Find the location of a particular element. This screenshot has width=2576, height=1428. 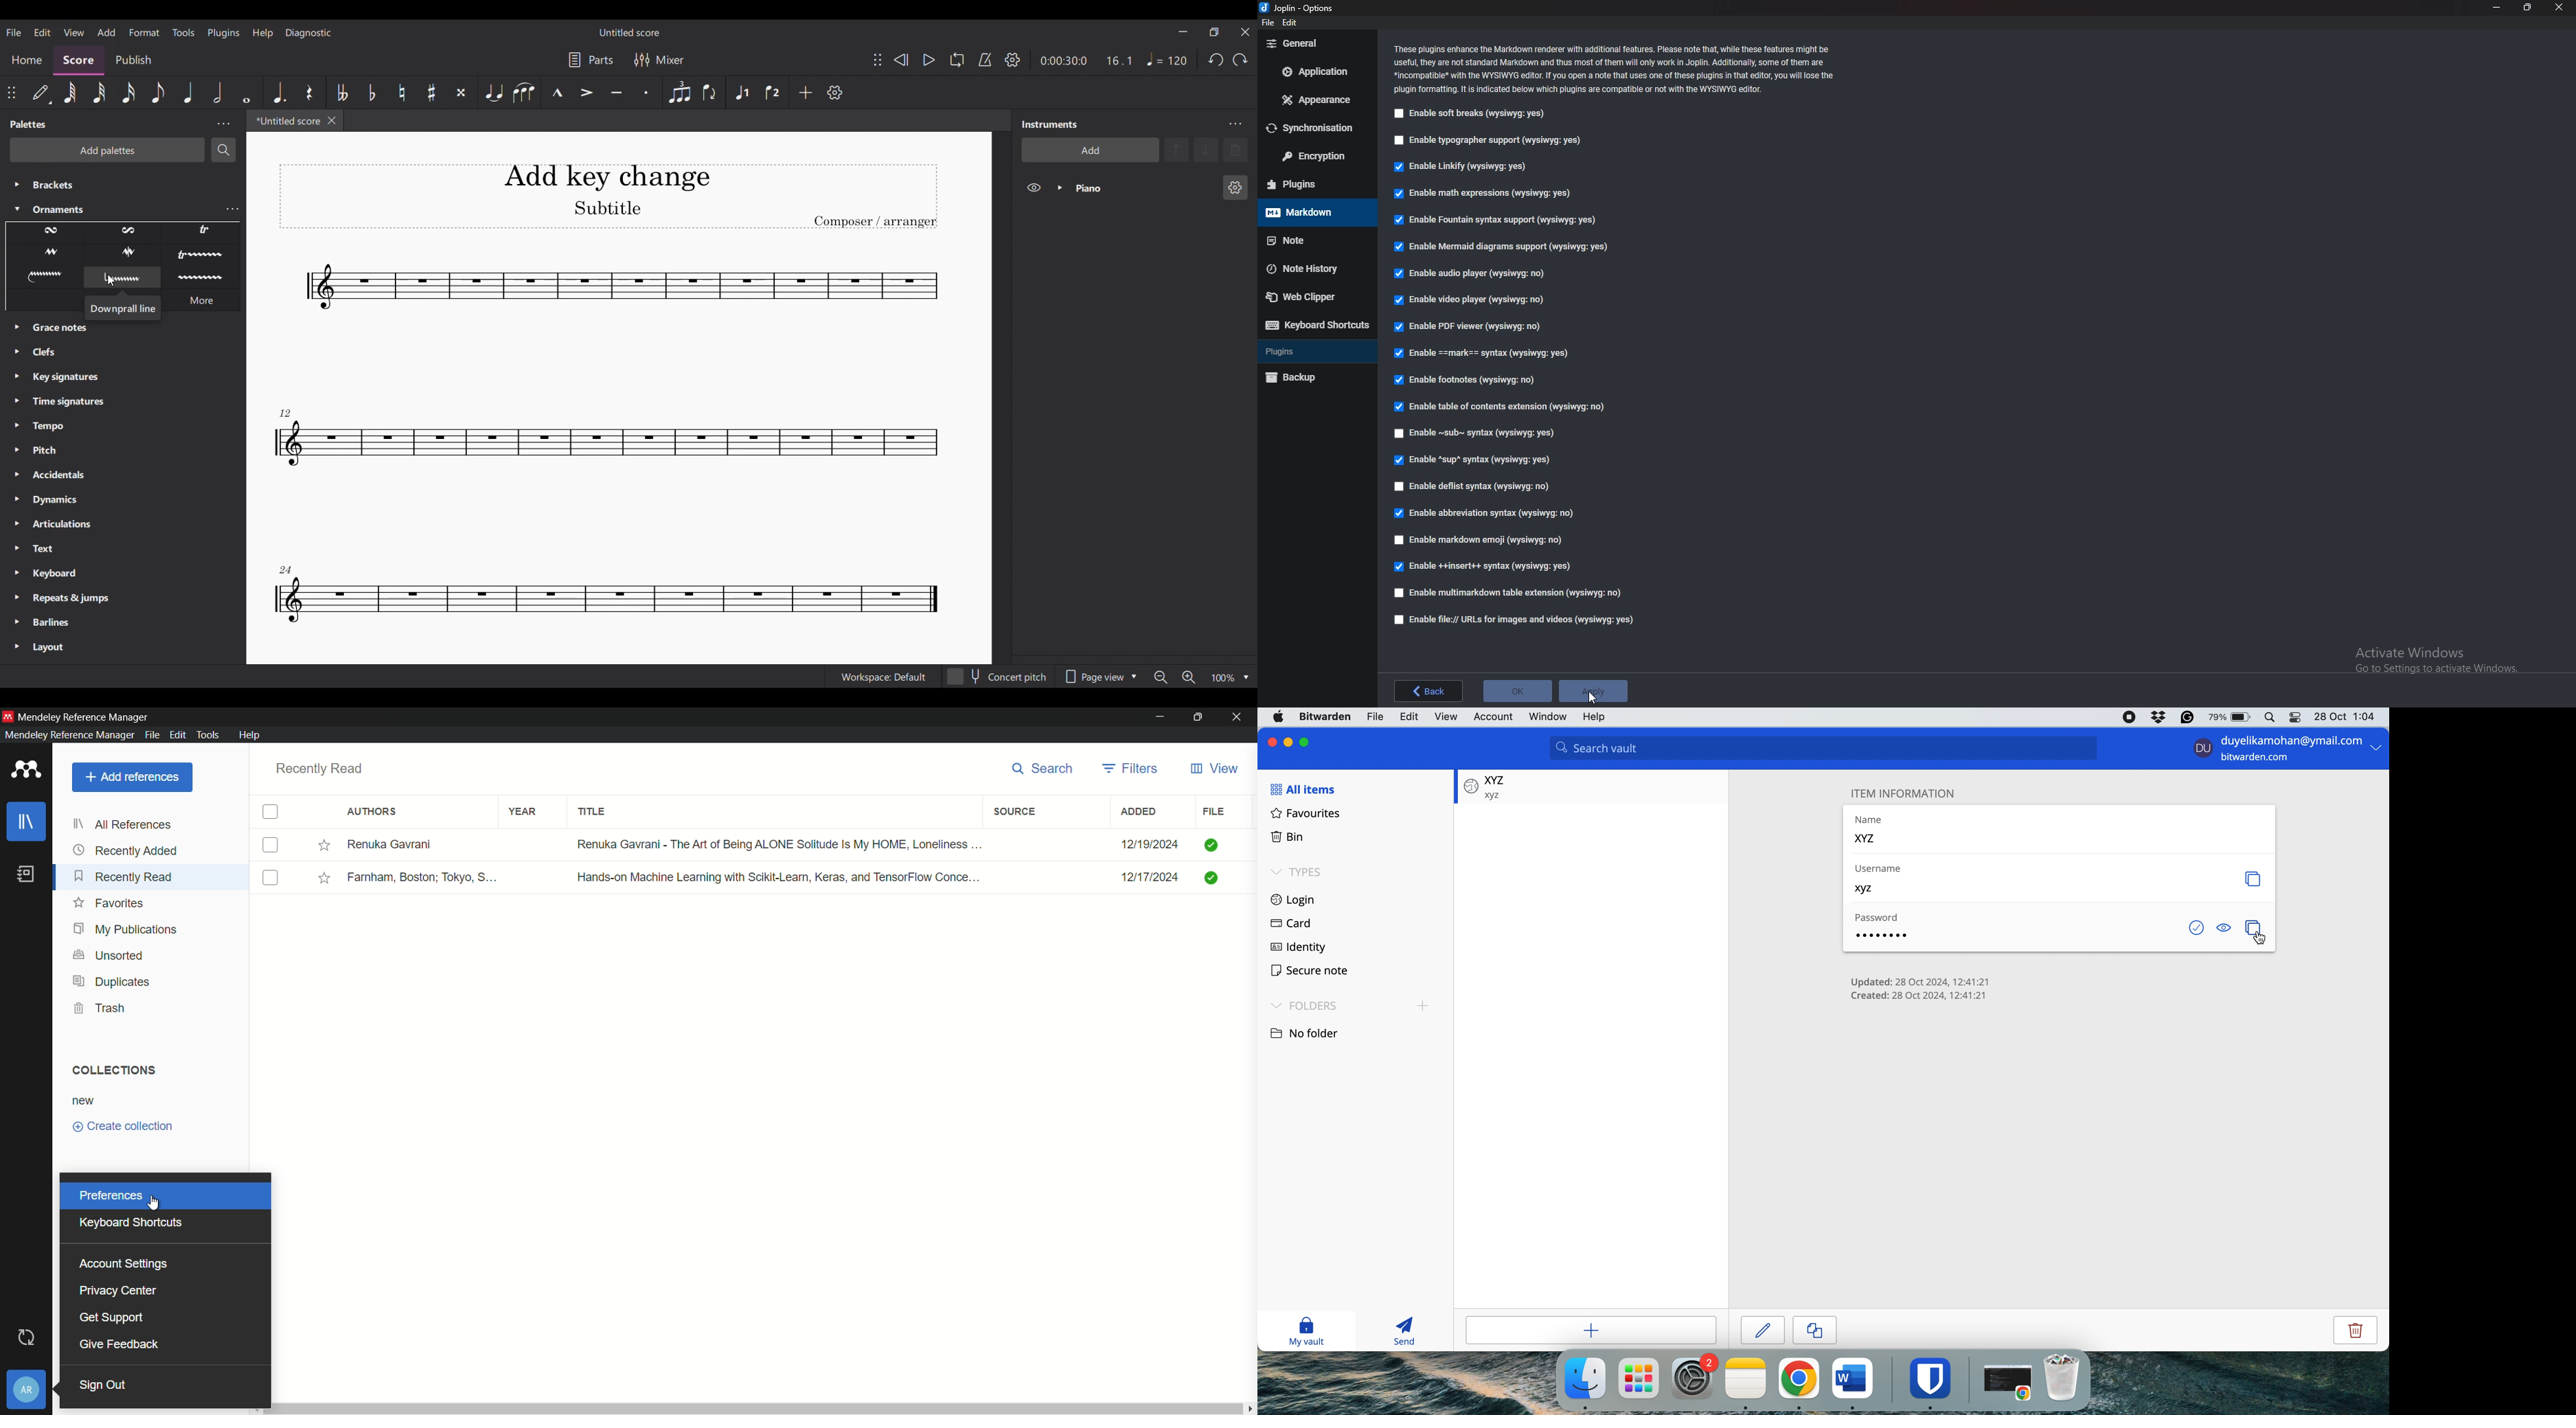

Tie is located at coordinates (493, 92).